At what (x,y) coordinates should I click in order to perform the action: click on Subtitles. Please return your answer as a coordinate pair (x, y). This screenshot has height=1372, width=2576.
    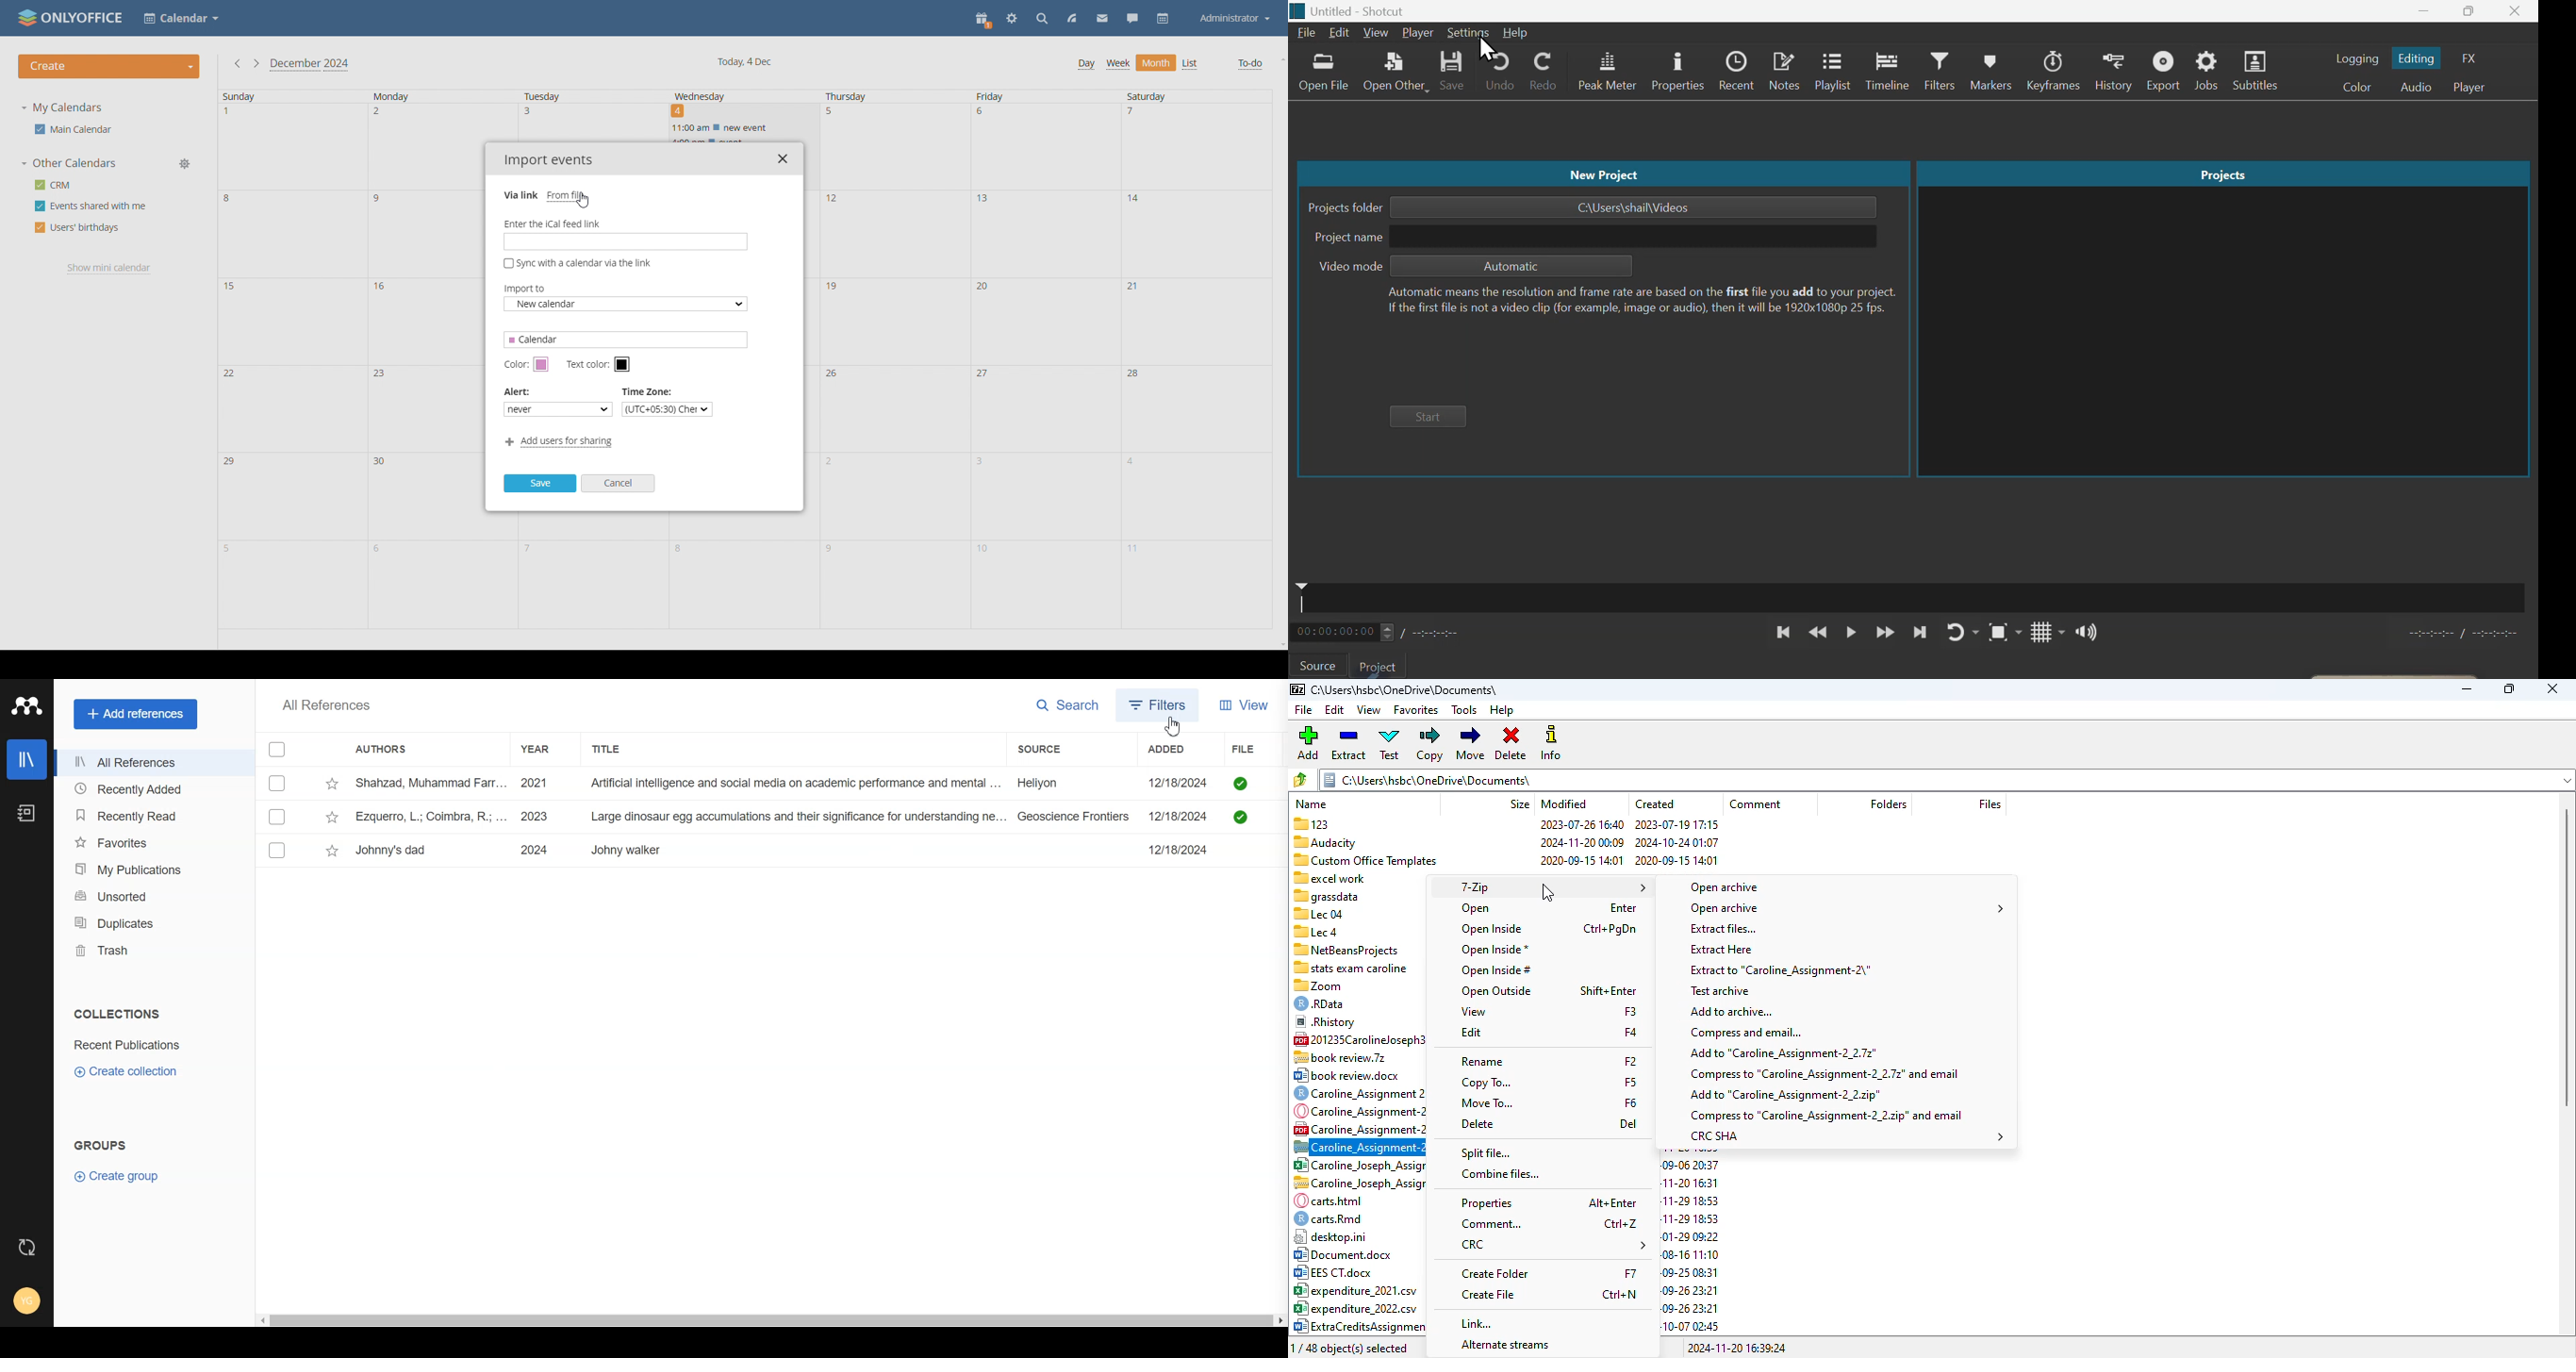
    Looking at the image, I should click on (2260, 71).